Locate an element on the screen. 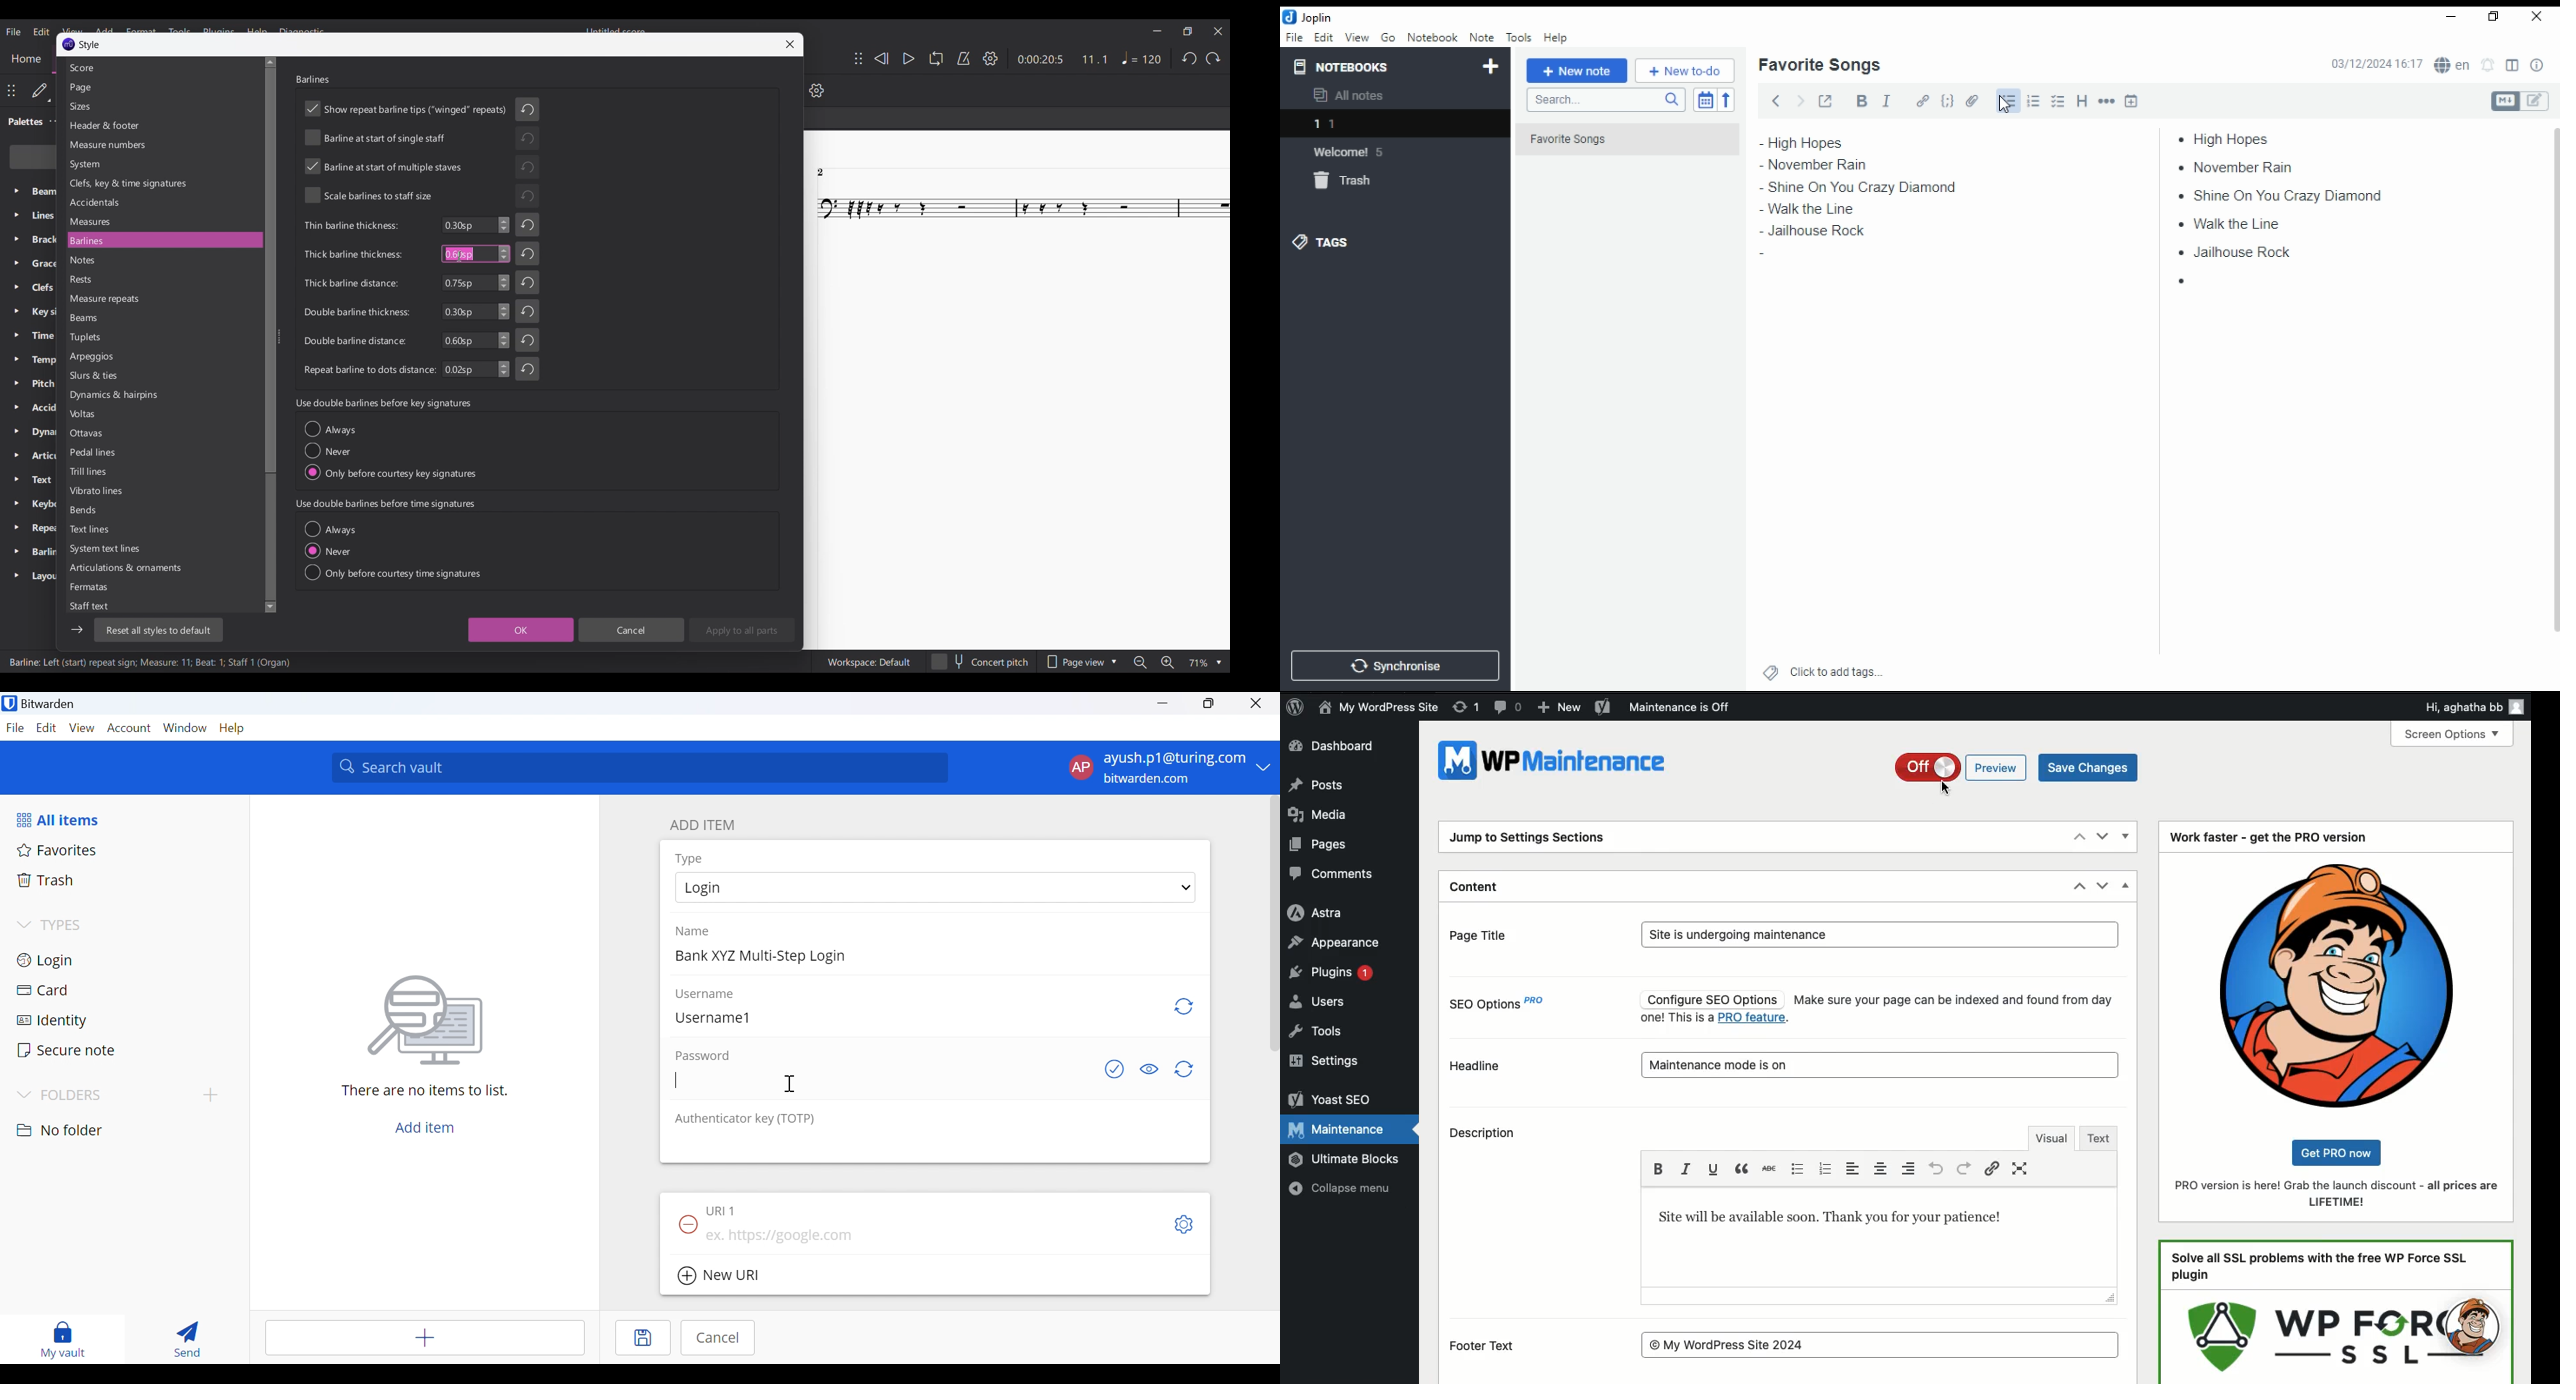  Comment is located at coordinates (1508, 705).